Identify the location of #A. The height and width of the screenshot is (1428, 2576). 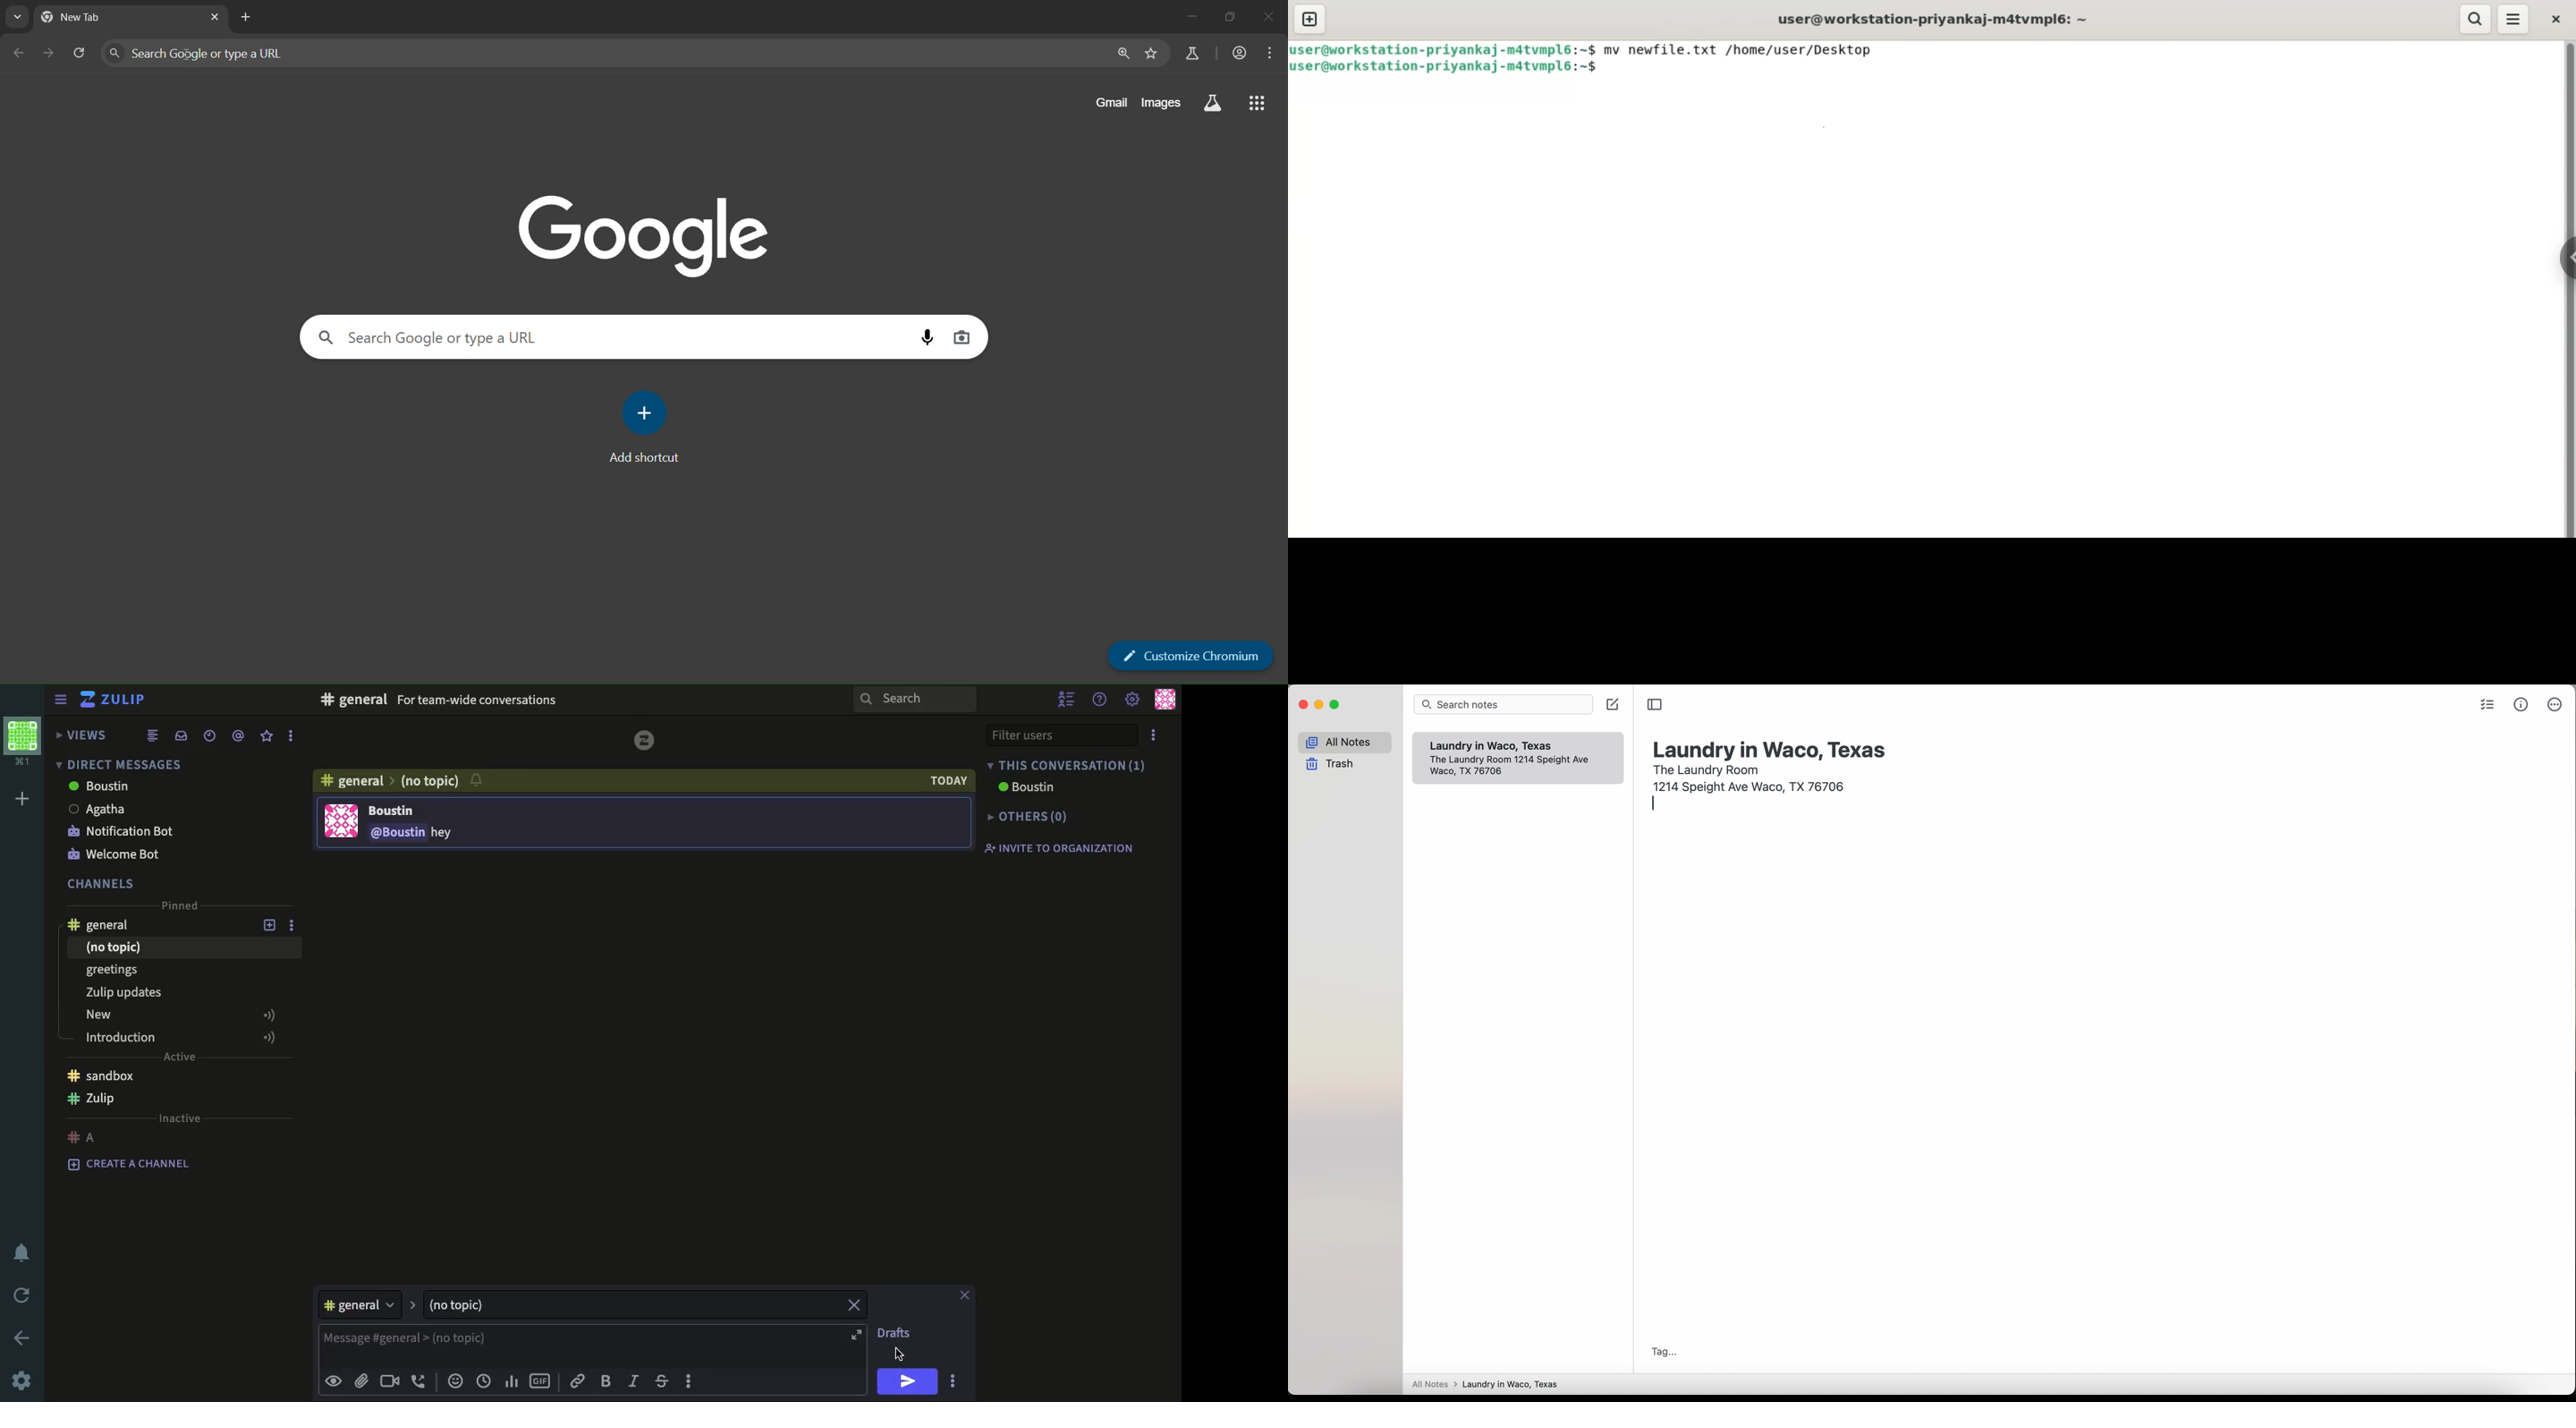
(85, 1133).